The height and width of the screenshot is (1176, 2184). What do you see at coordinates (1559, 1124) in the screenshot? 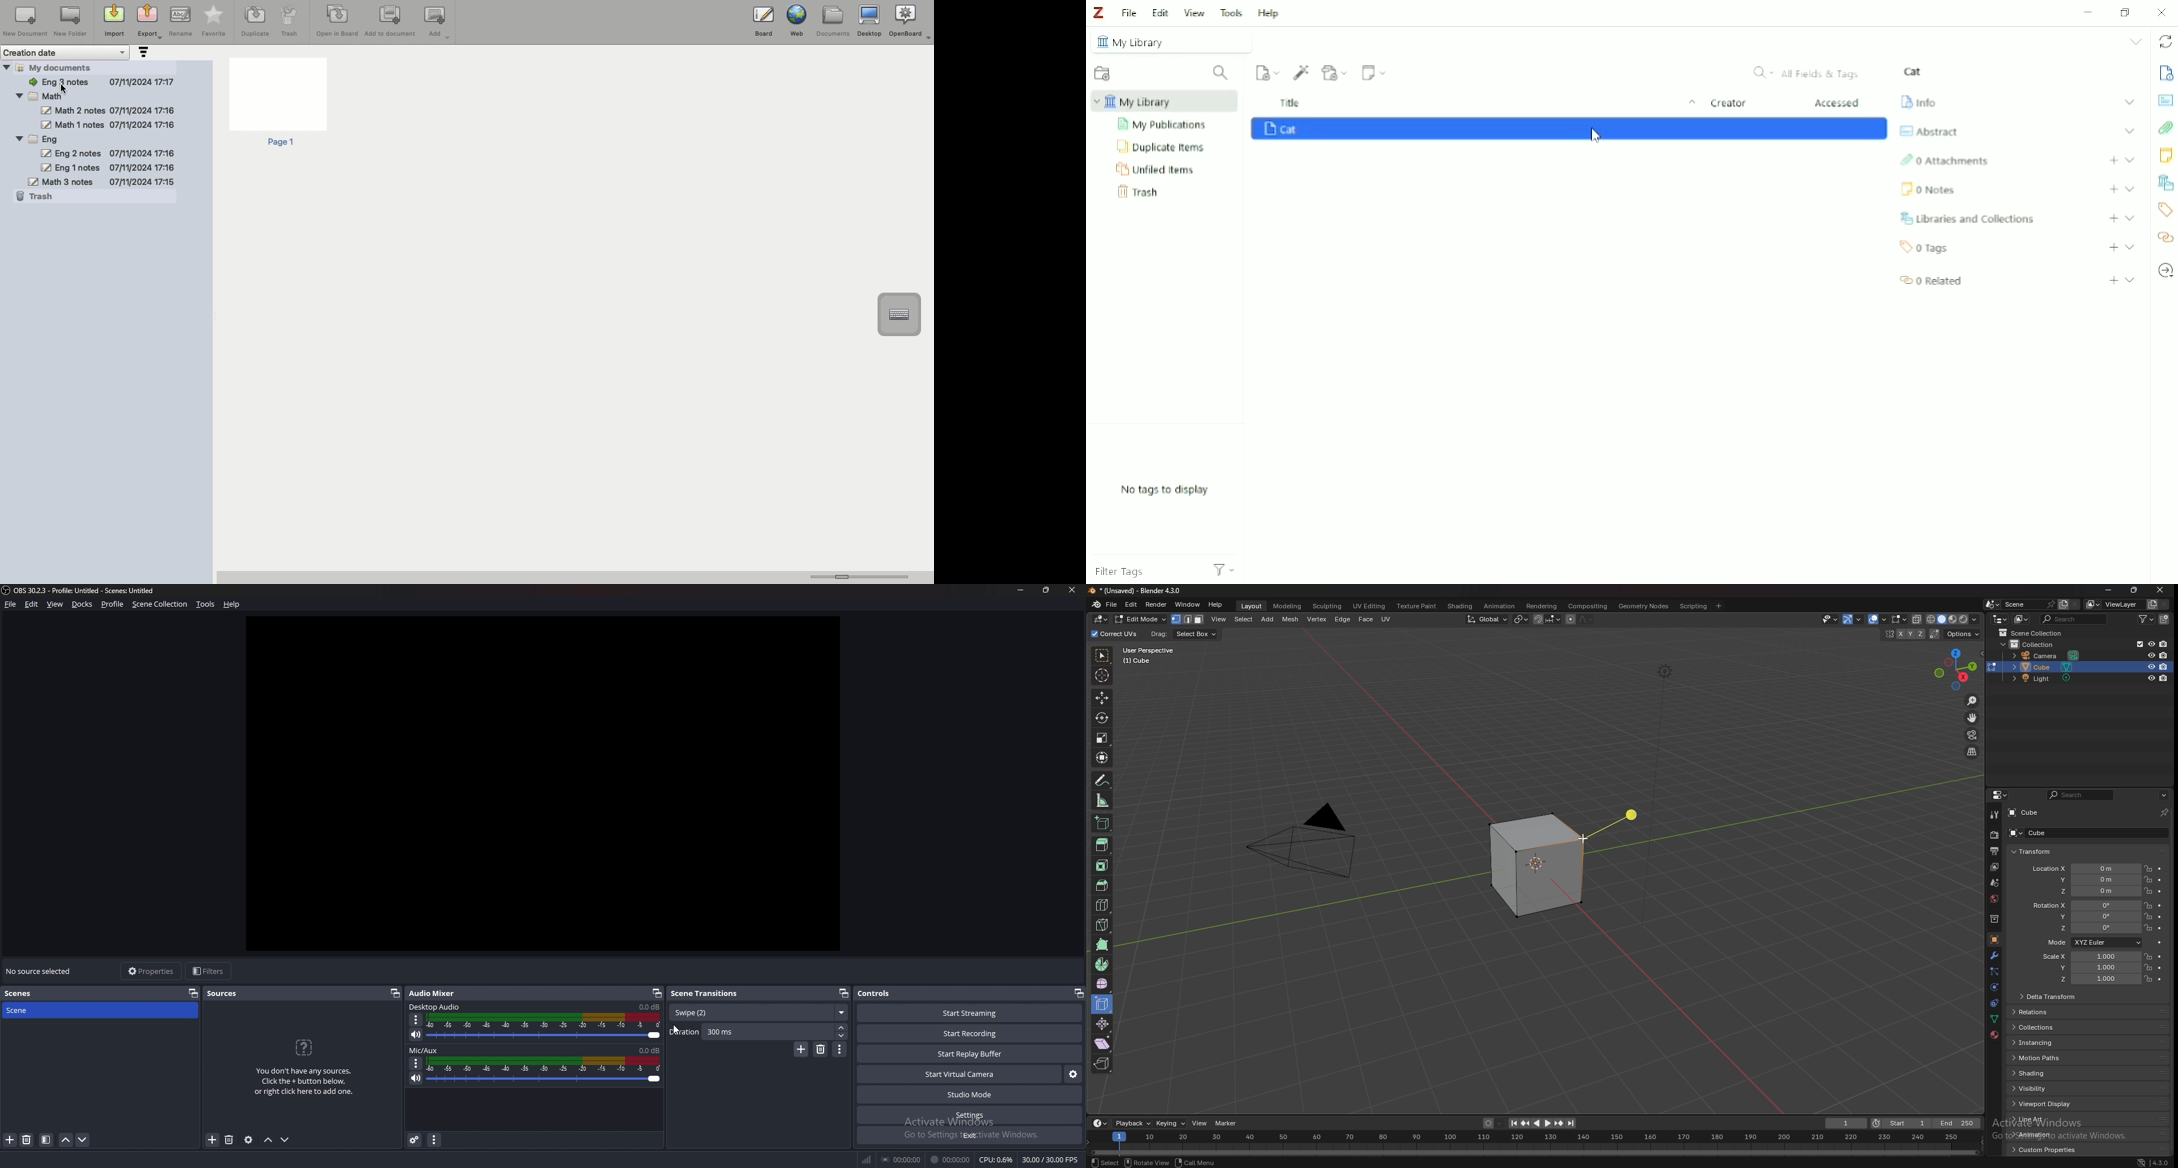
I see `jump to keyframe` at bounding box center [1559, 1124].